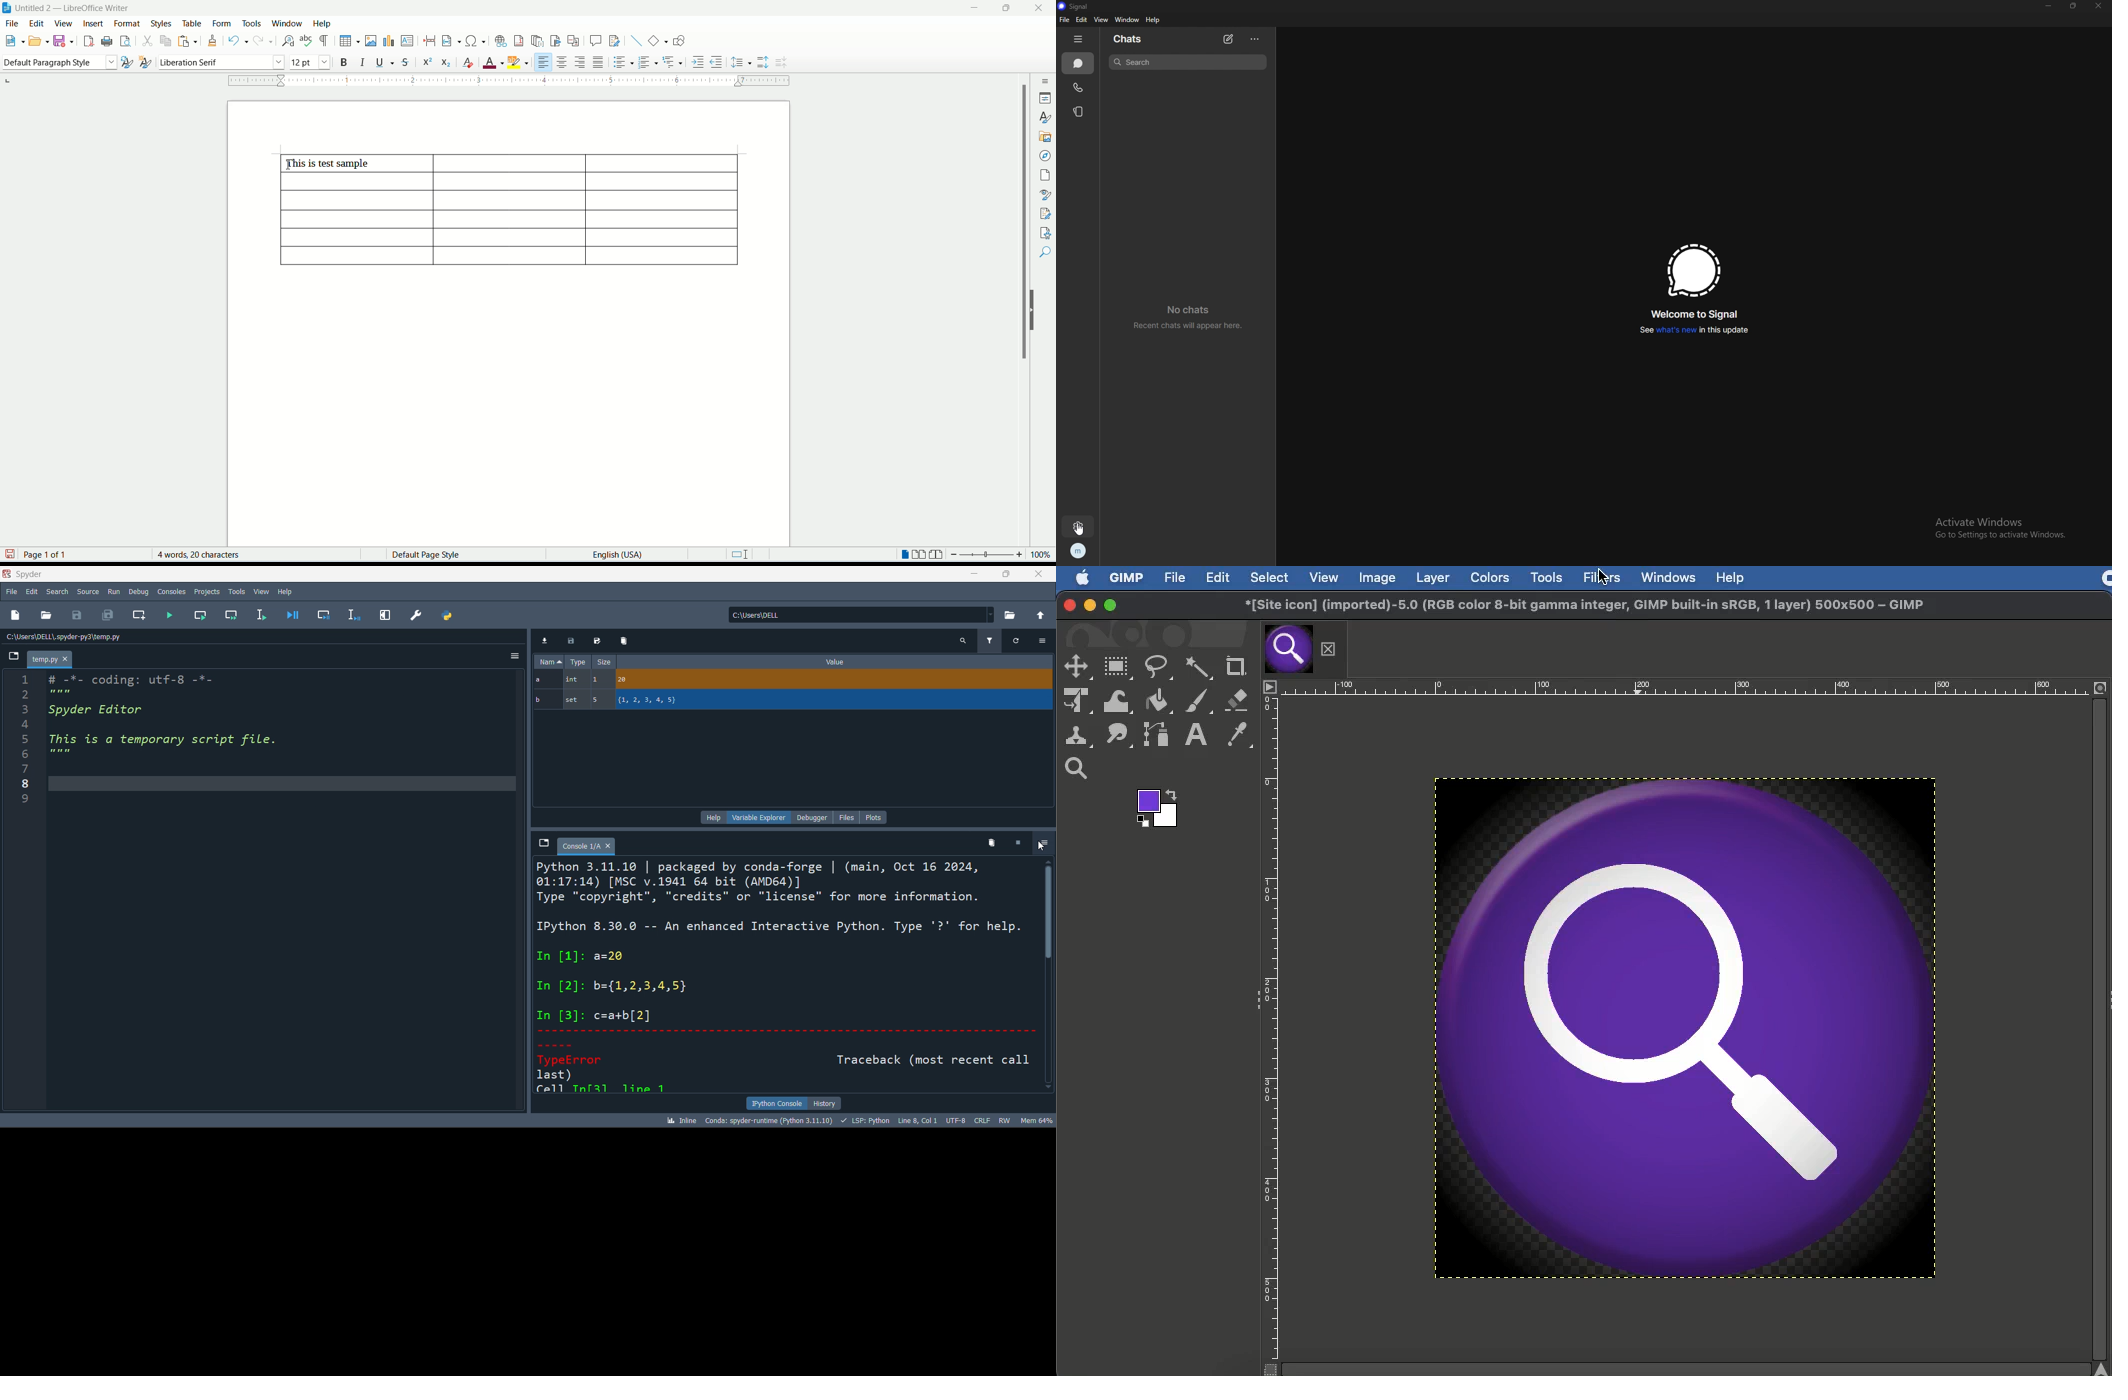  What do you see at coordinates (1199, 668) in the screenshot?
I see `Fuzzy selection` at bounding box center [1199, 668].